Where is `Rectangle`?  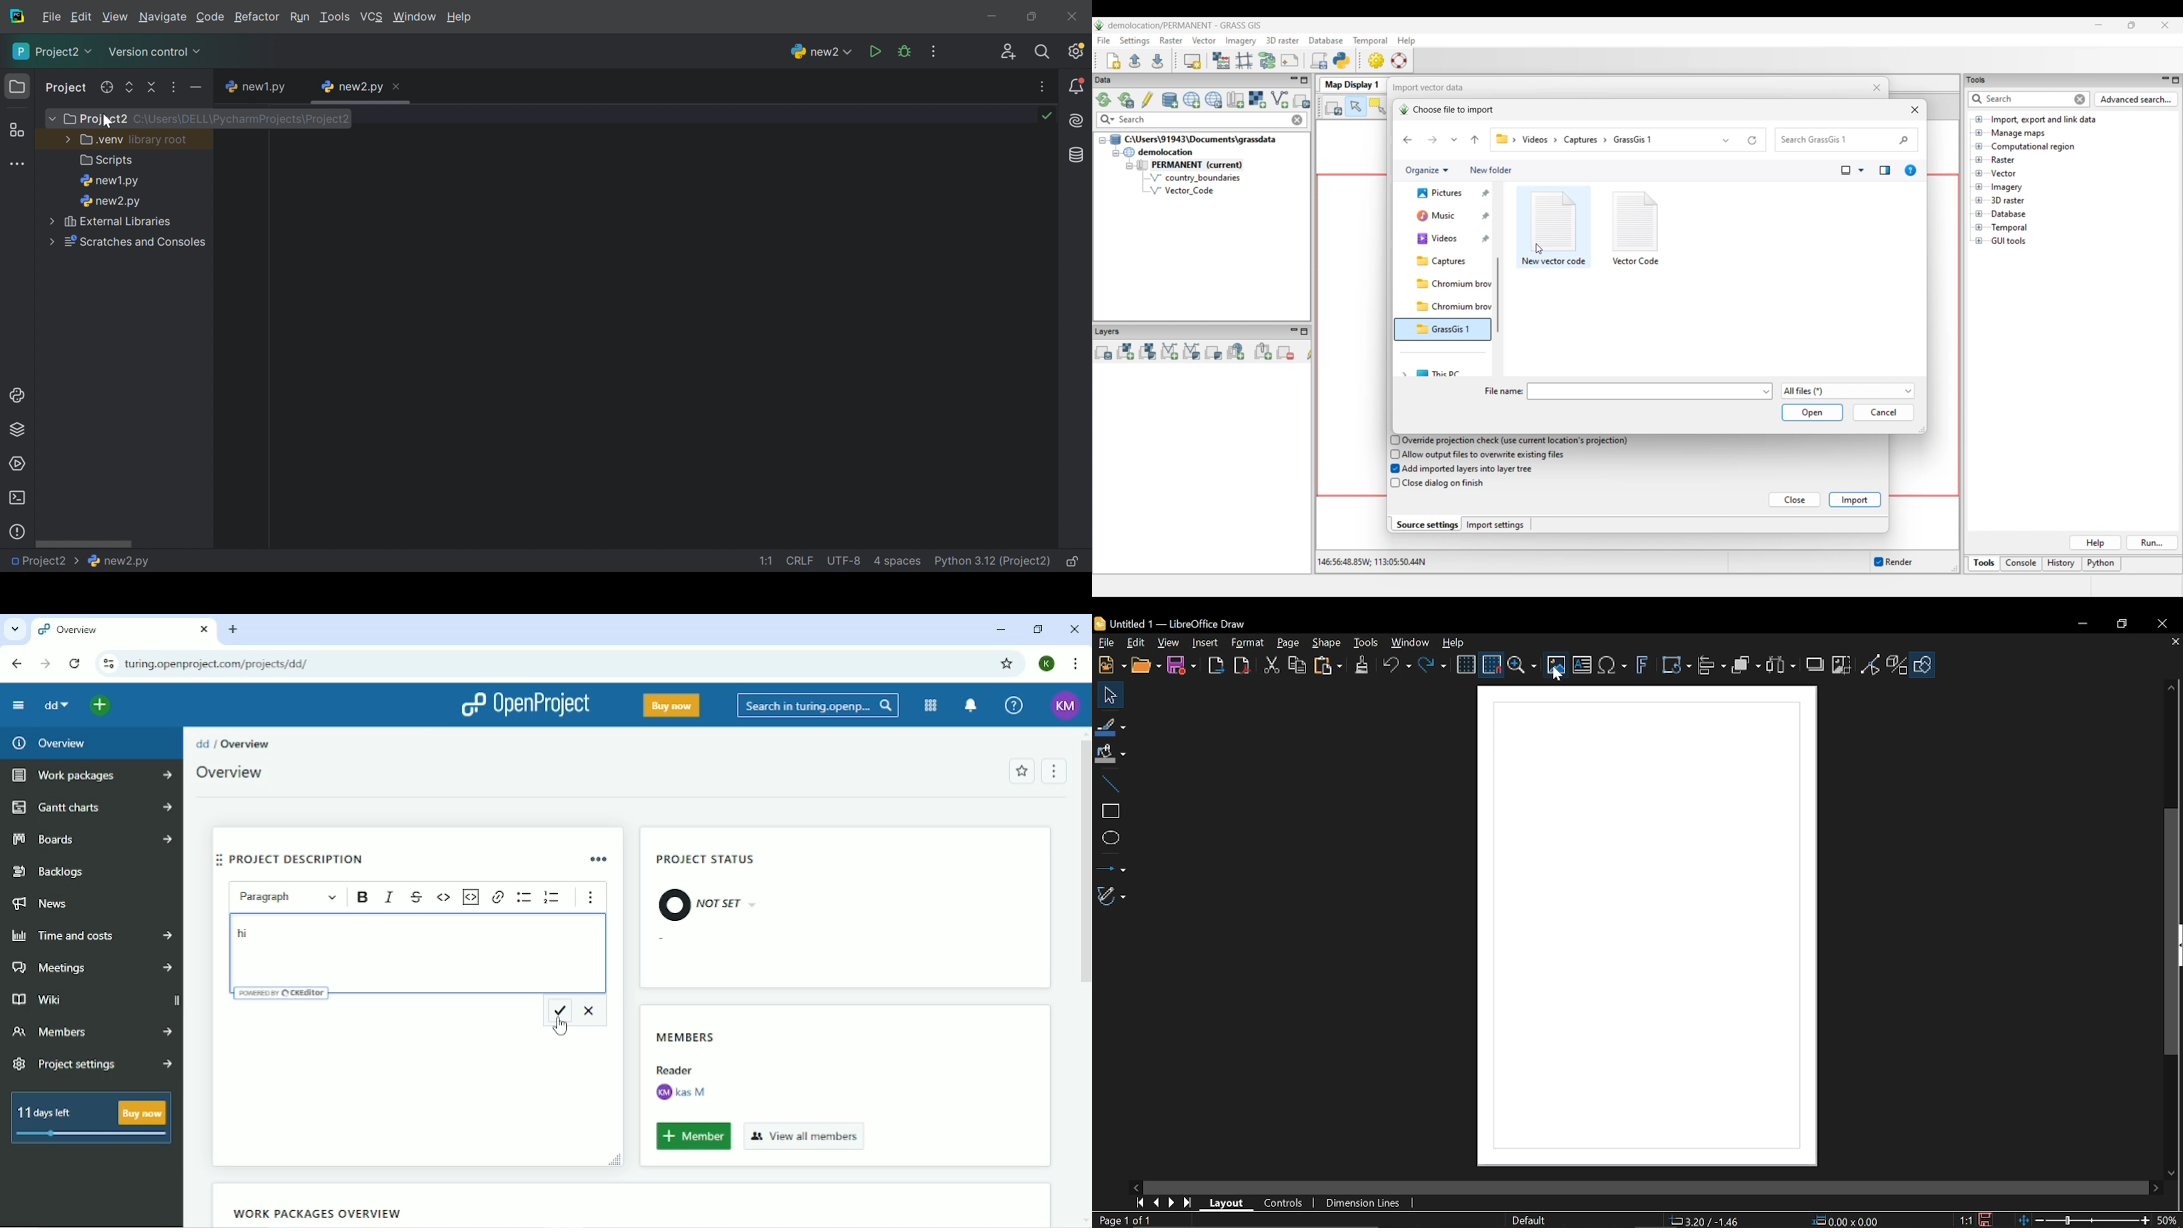 Rectangle is located at coordinates (1107, 808).